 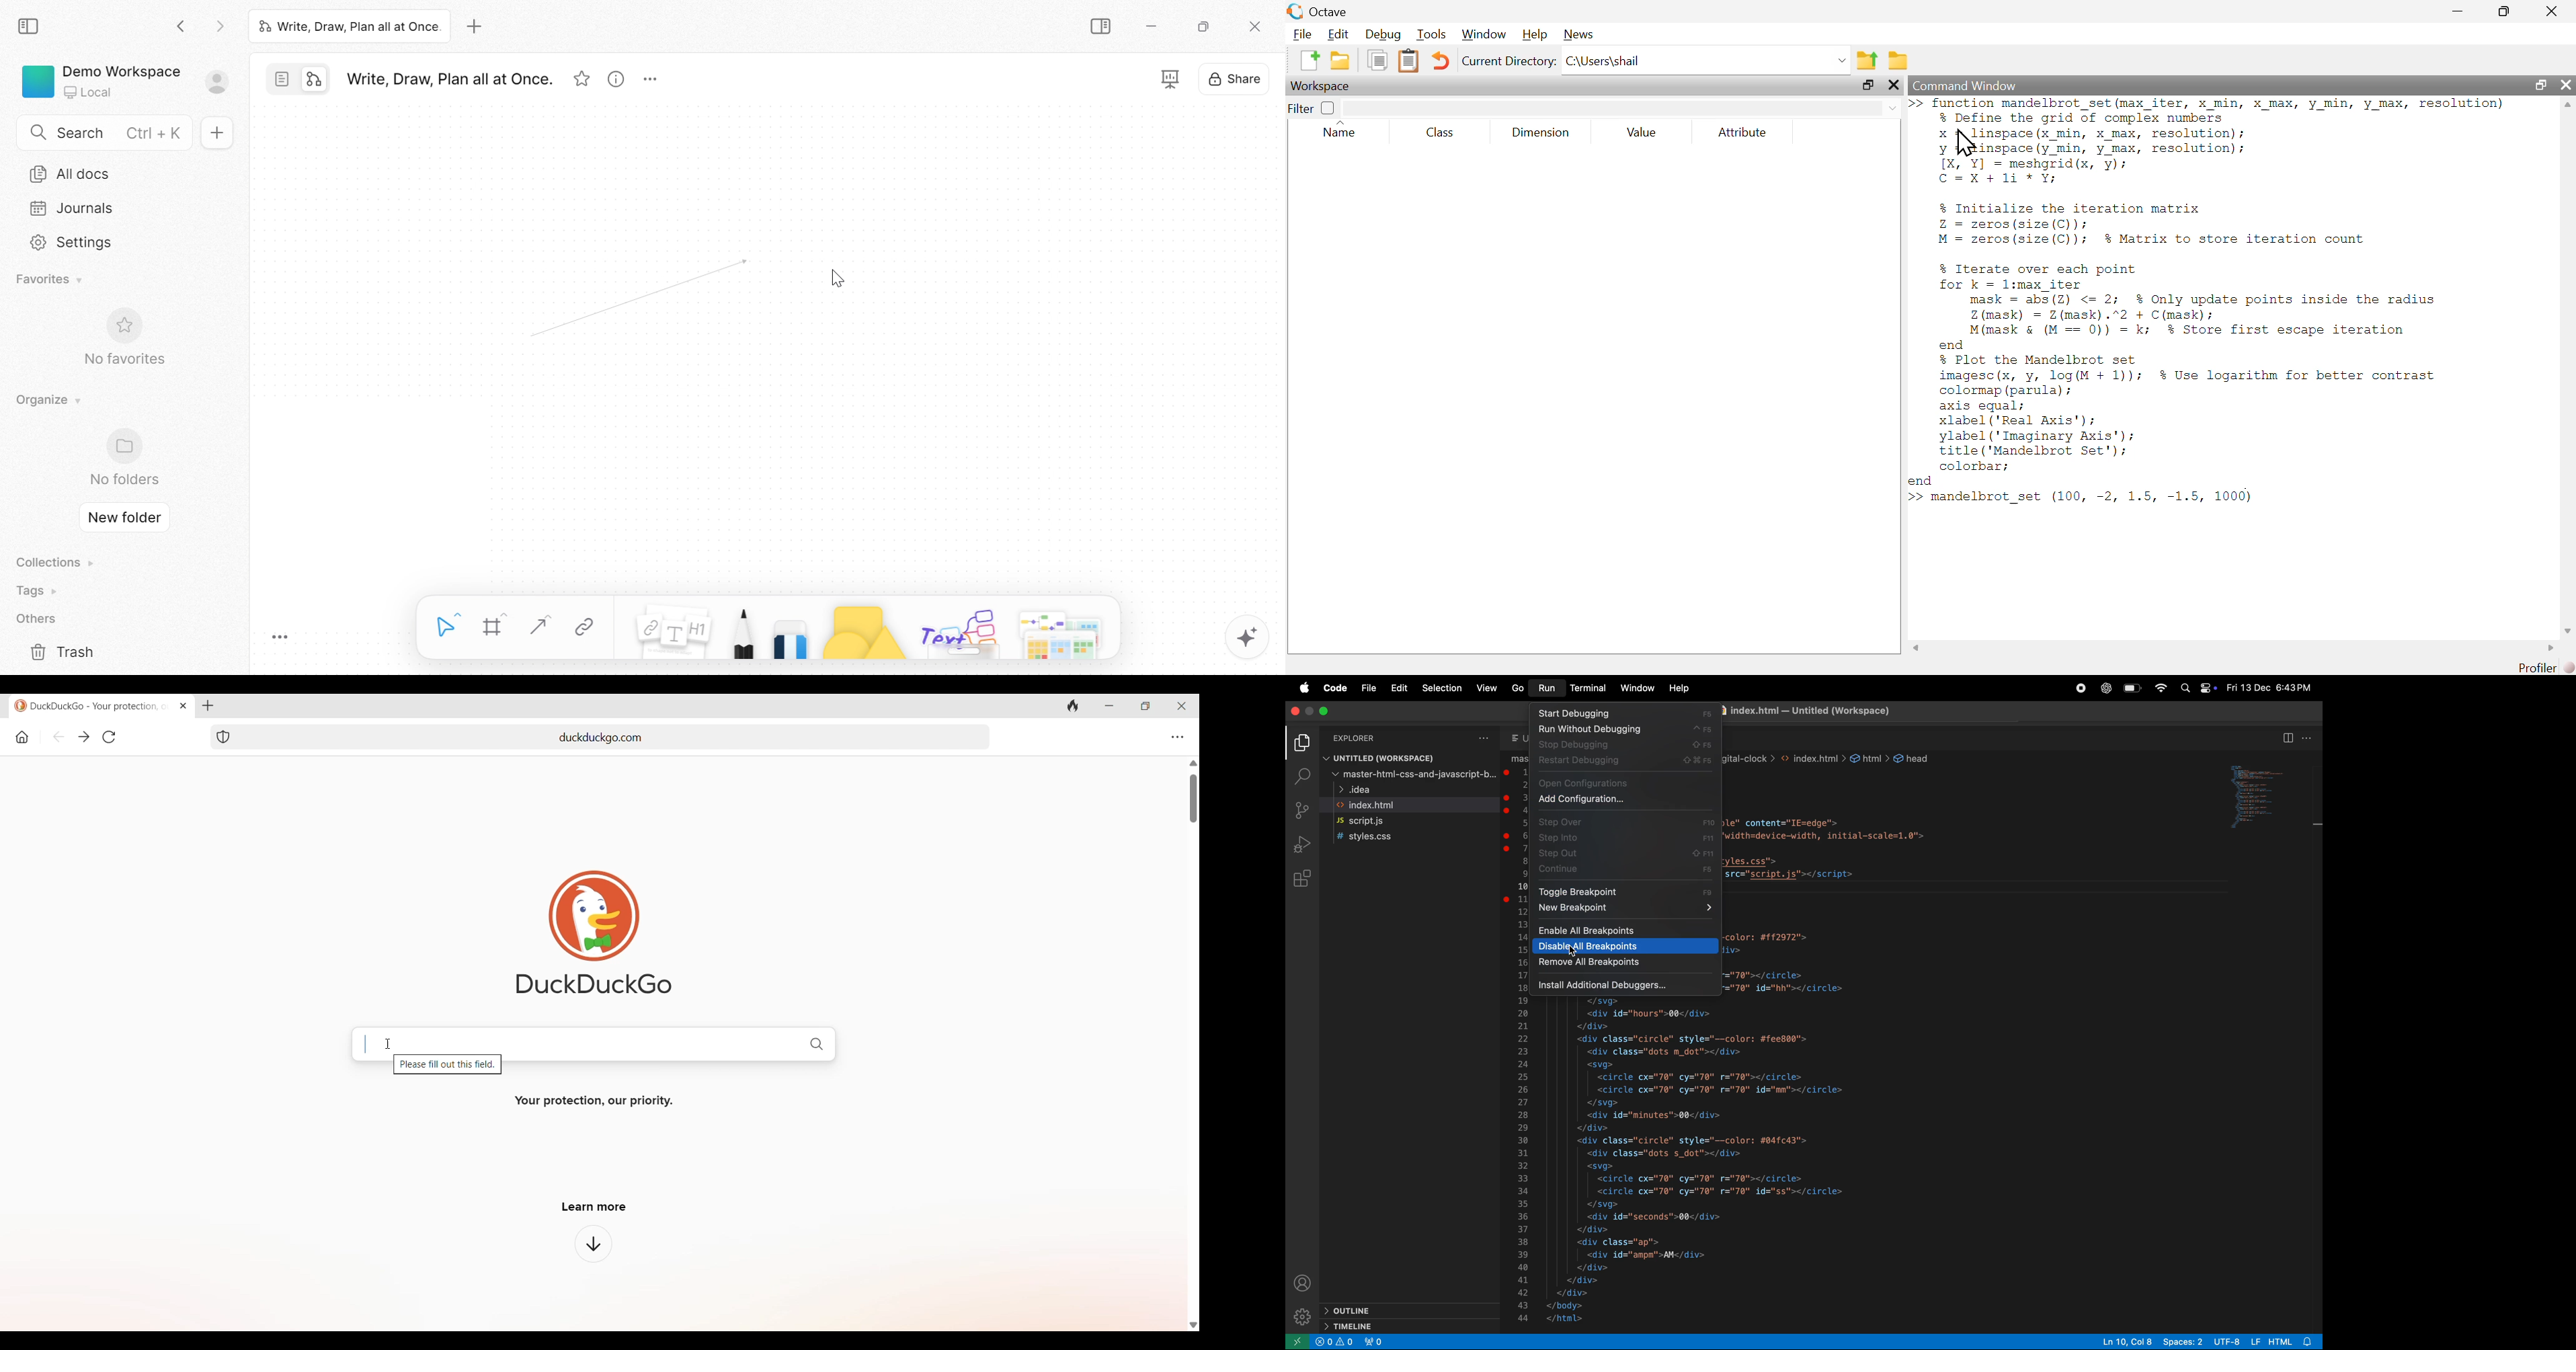 I want to click on Folder icon, so click(x=129, y=445).